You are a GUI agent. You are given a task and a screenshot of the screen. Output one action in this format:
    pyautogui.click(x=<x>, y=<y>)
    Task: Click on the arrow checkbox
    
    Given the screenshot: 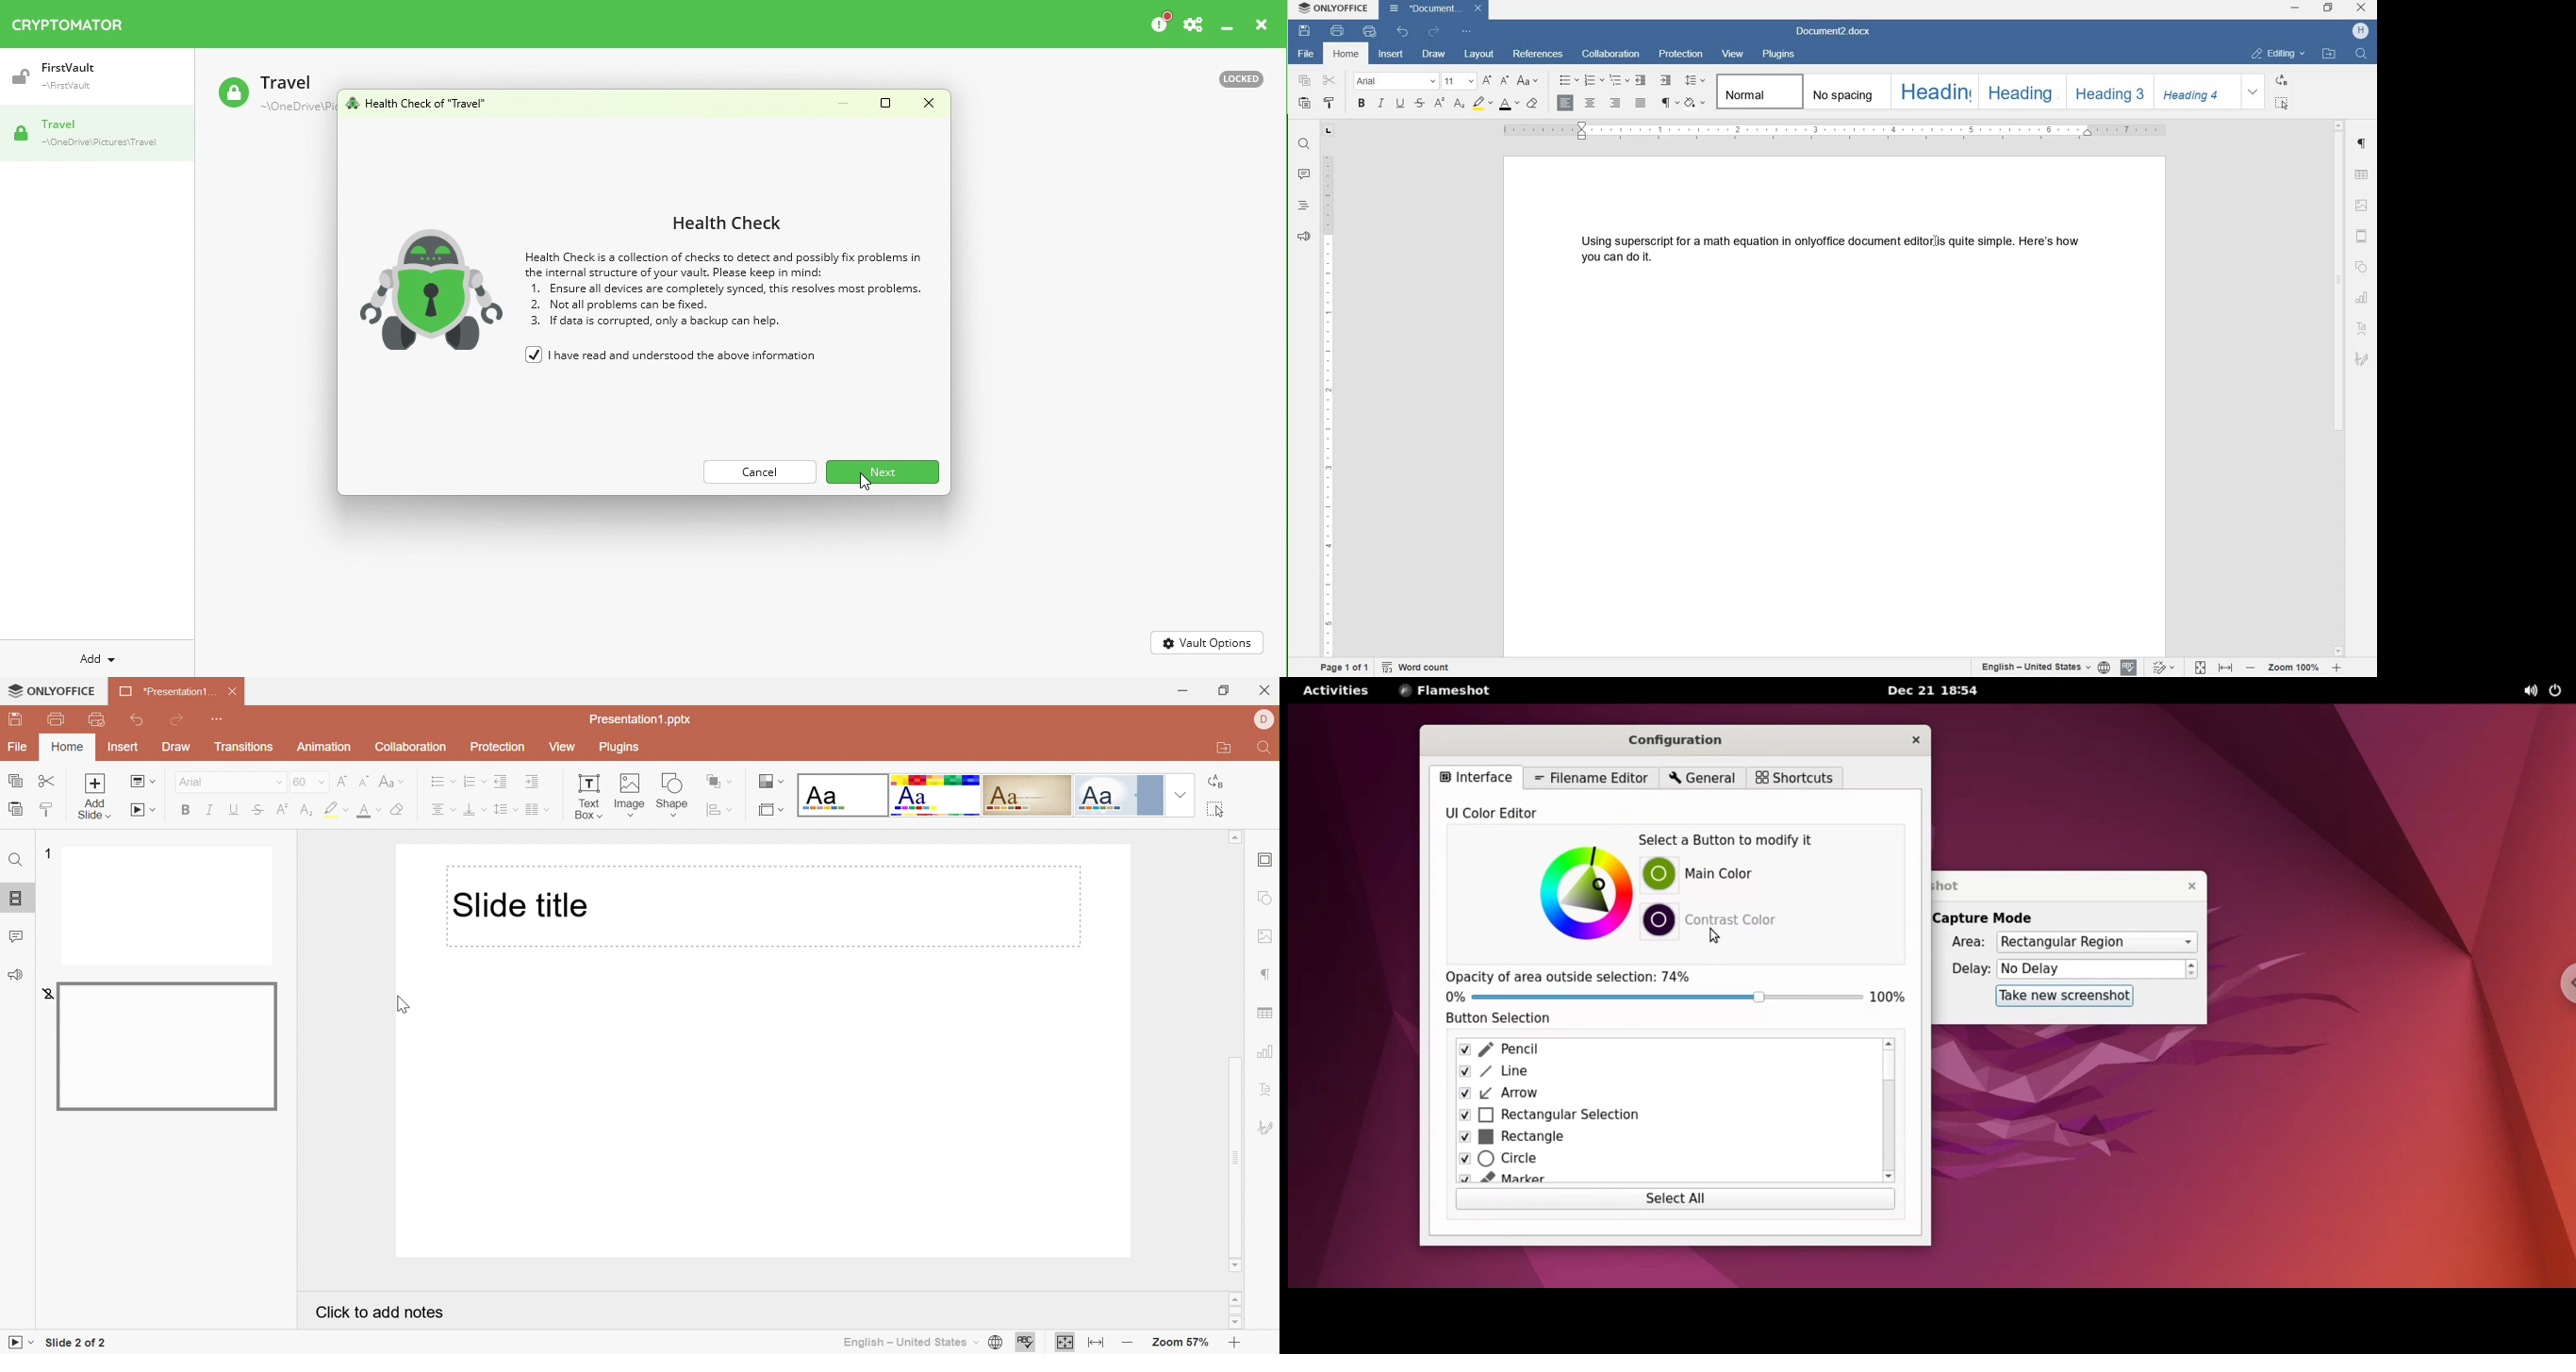 What is the action you would take?
    pyautogui.click(x=1657, y=1095)
    